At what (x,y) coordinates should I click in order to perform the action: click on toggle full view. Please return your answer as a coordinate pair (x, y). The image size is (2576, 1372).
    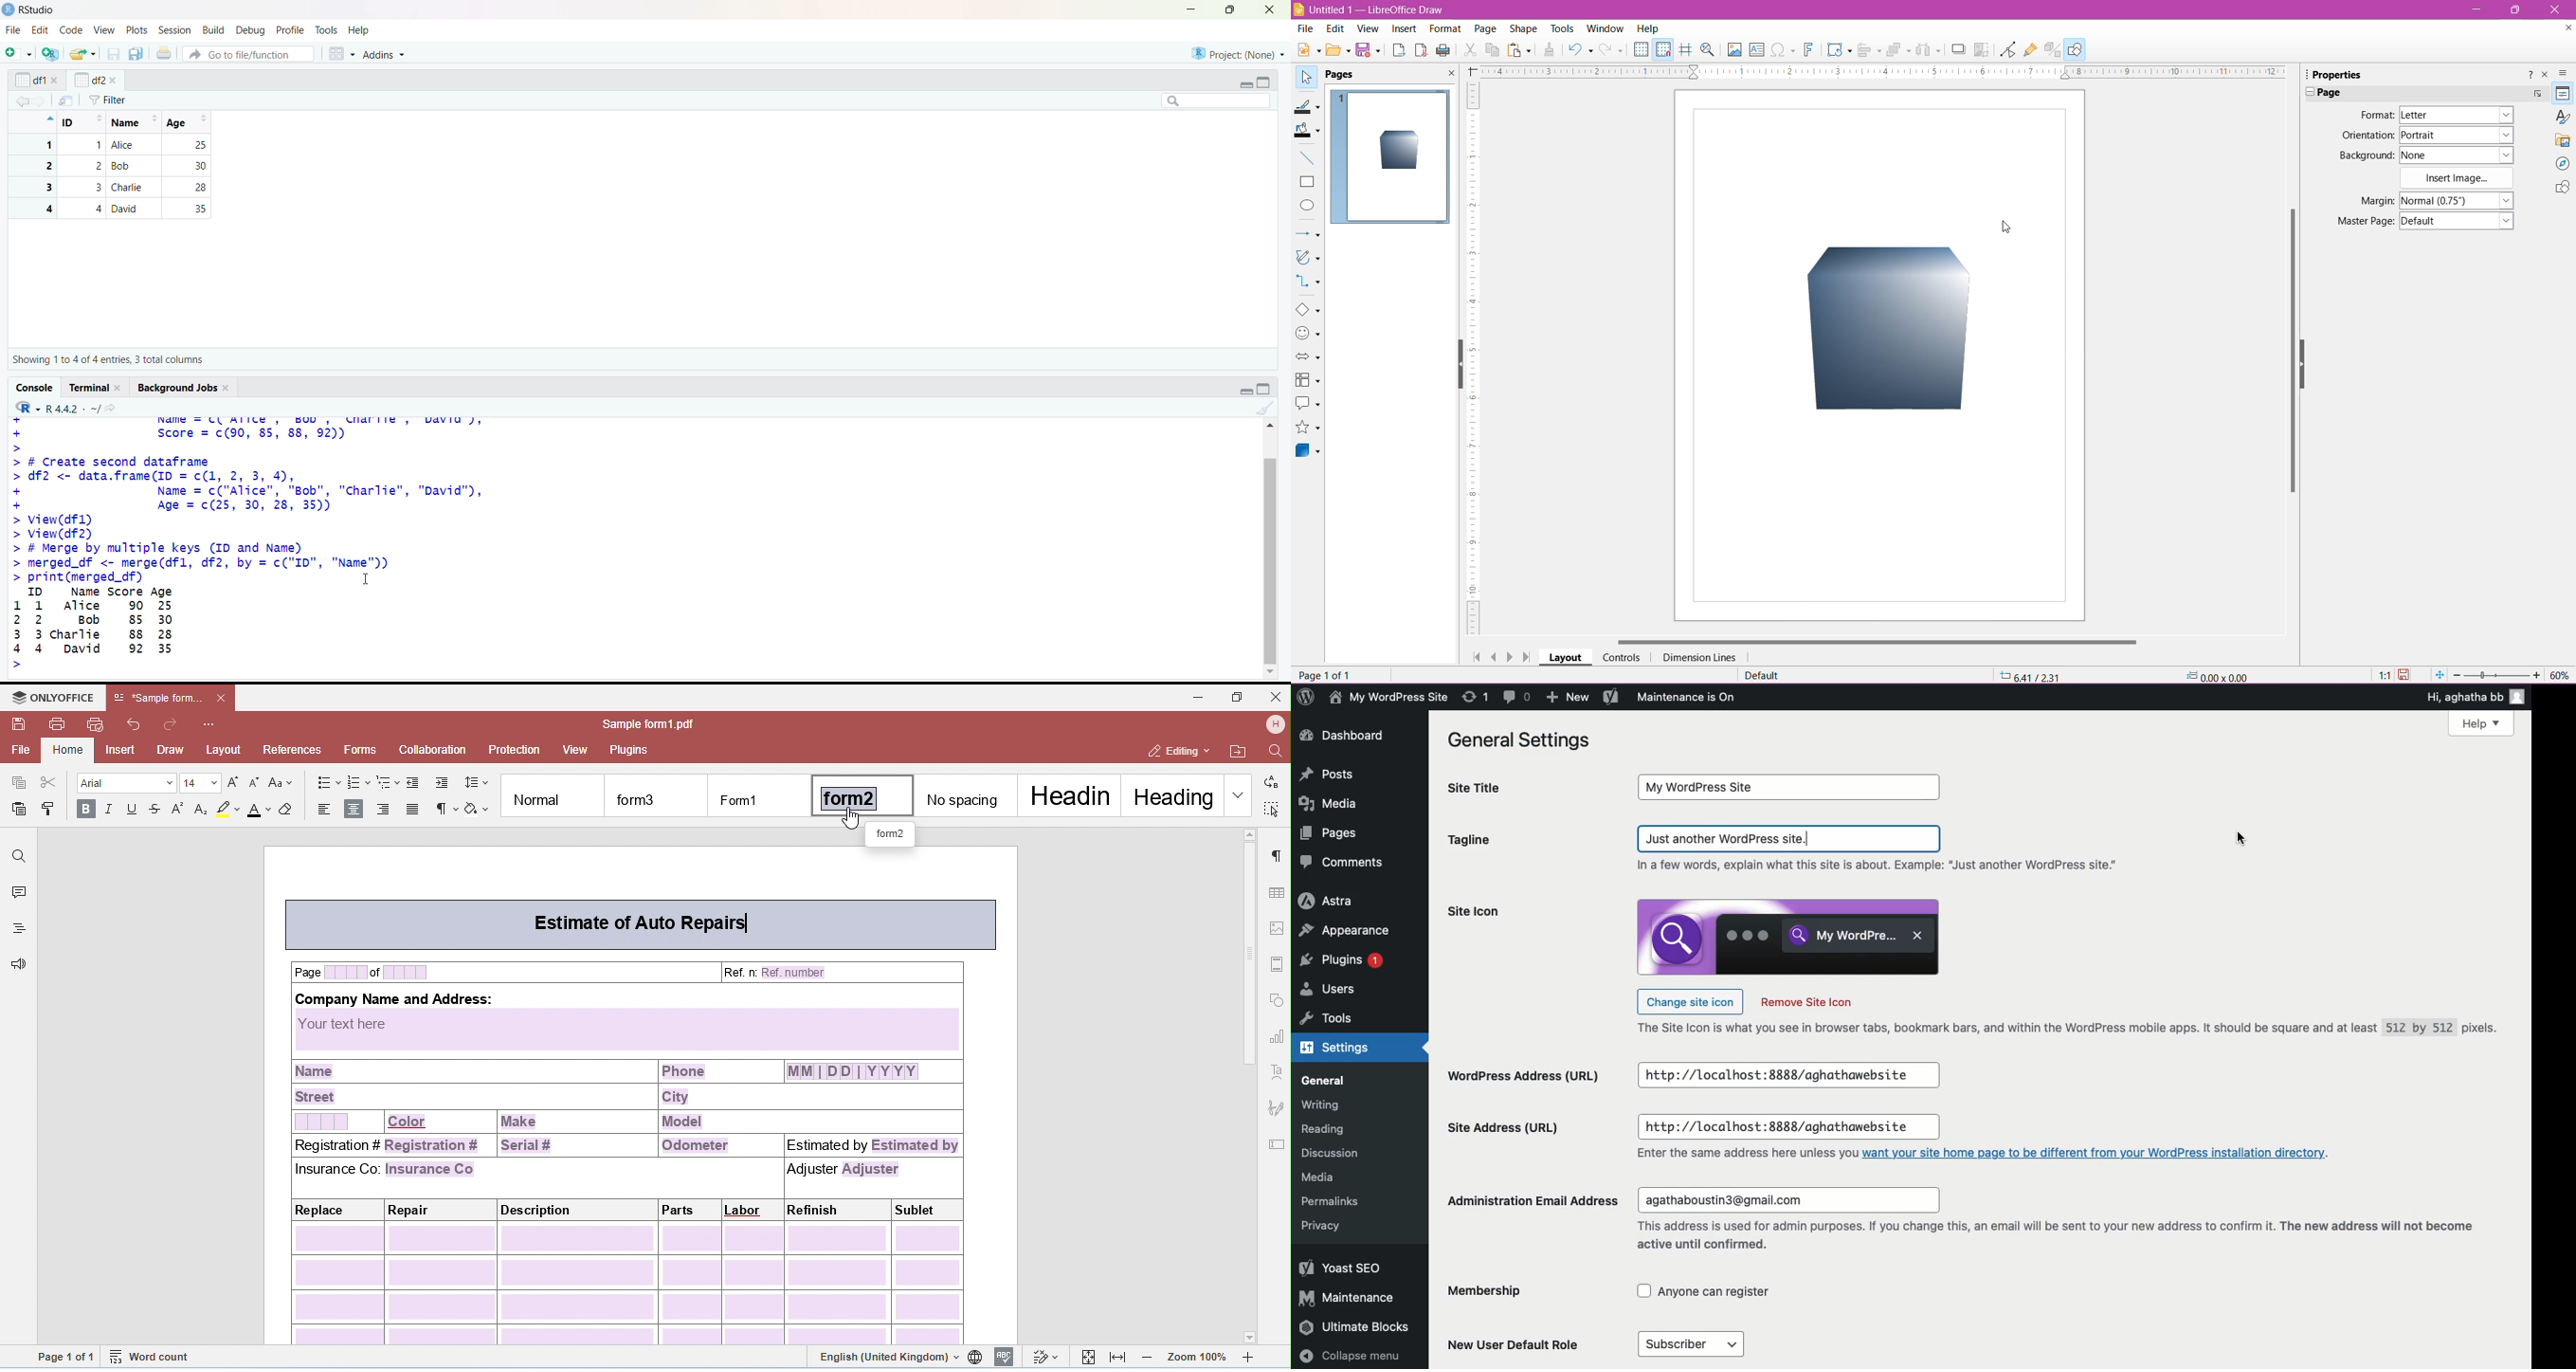
    Looking at the image, I should click on (1264, 389).